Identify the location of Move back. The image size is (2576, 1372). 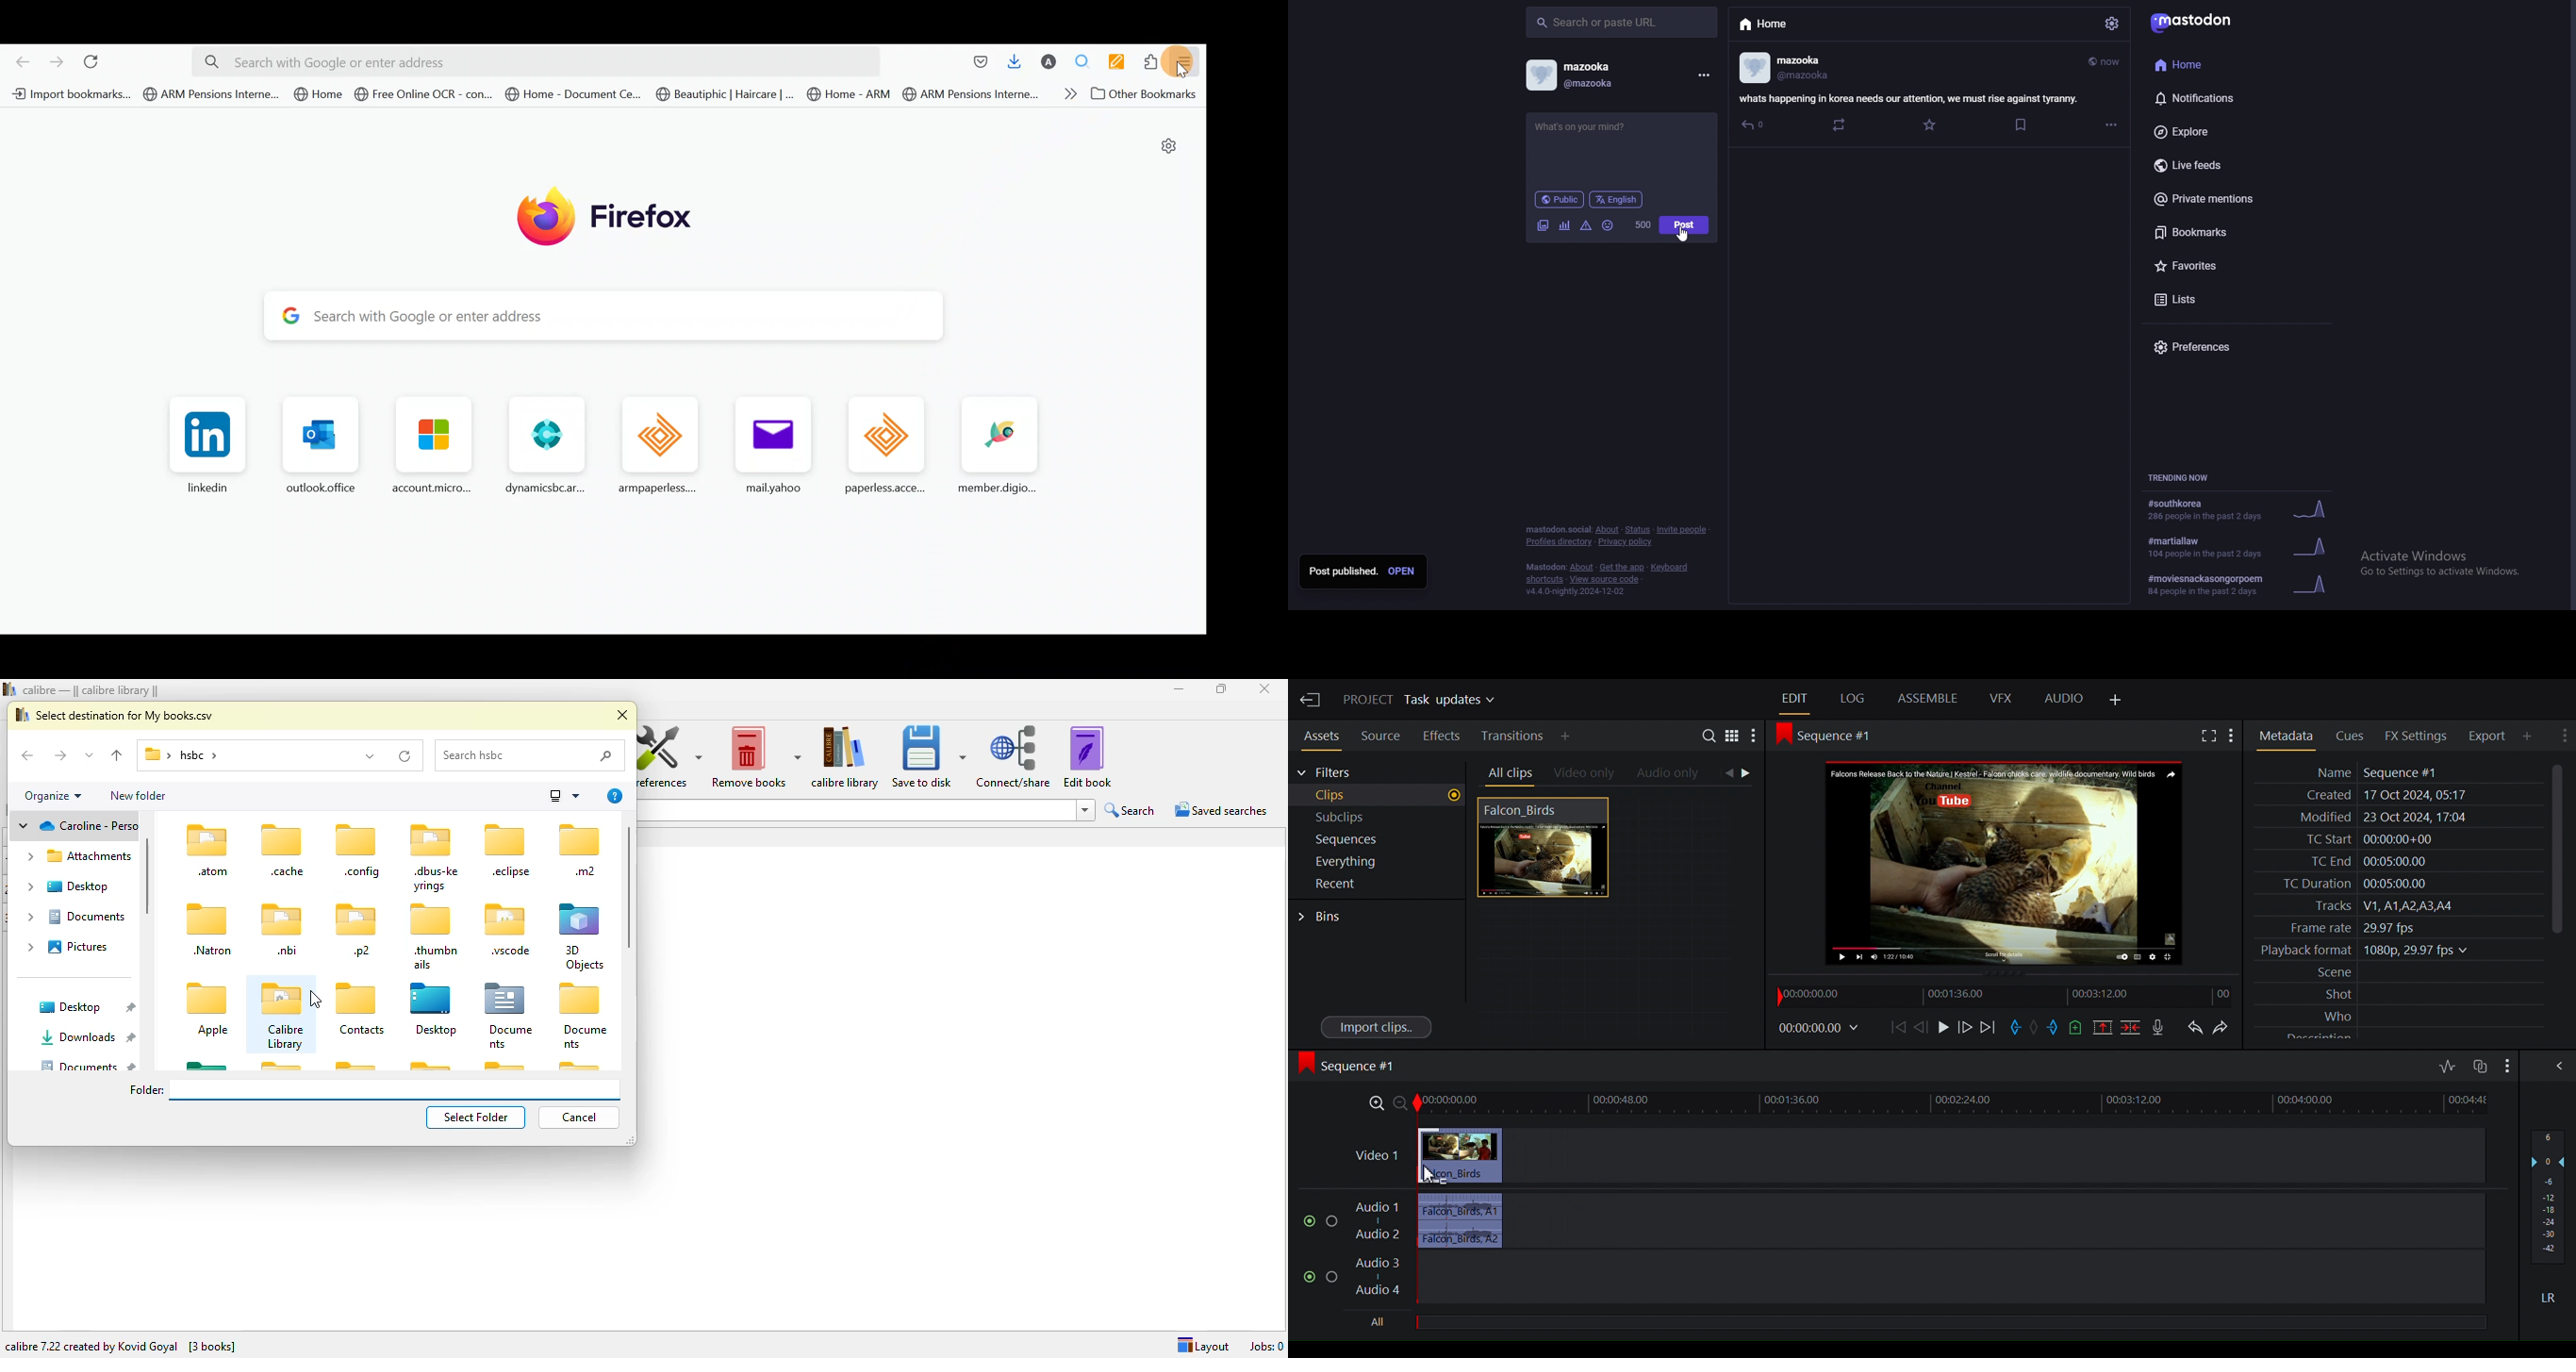
(1900, 1028).